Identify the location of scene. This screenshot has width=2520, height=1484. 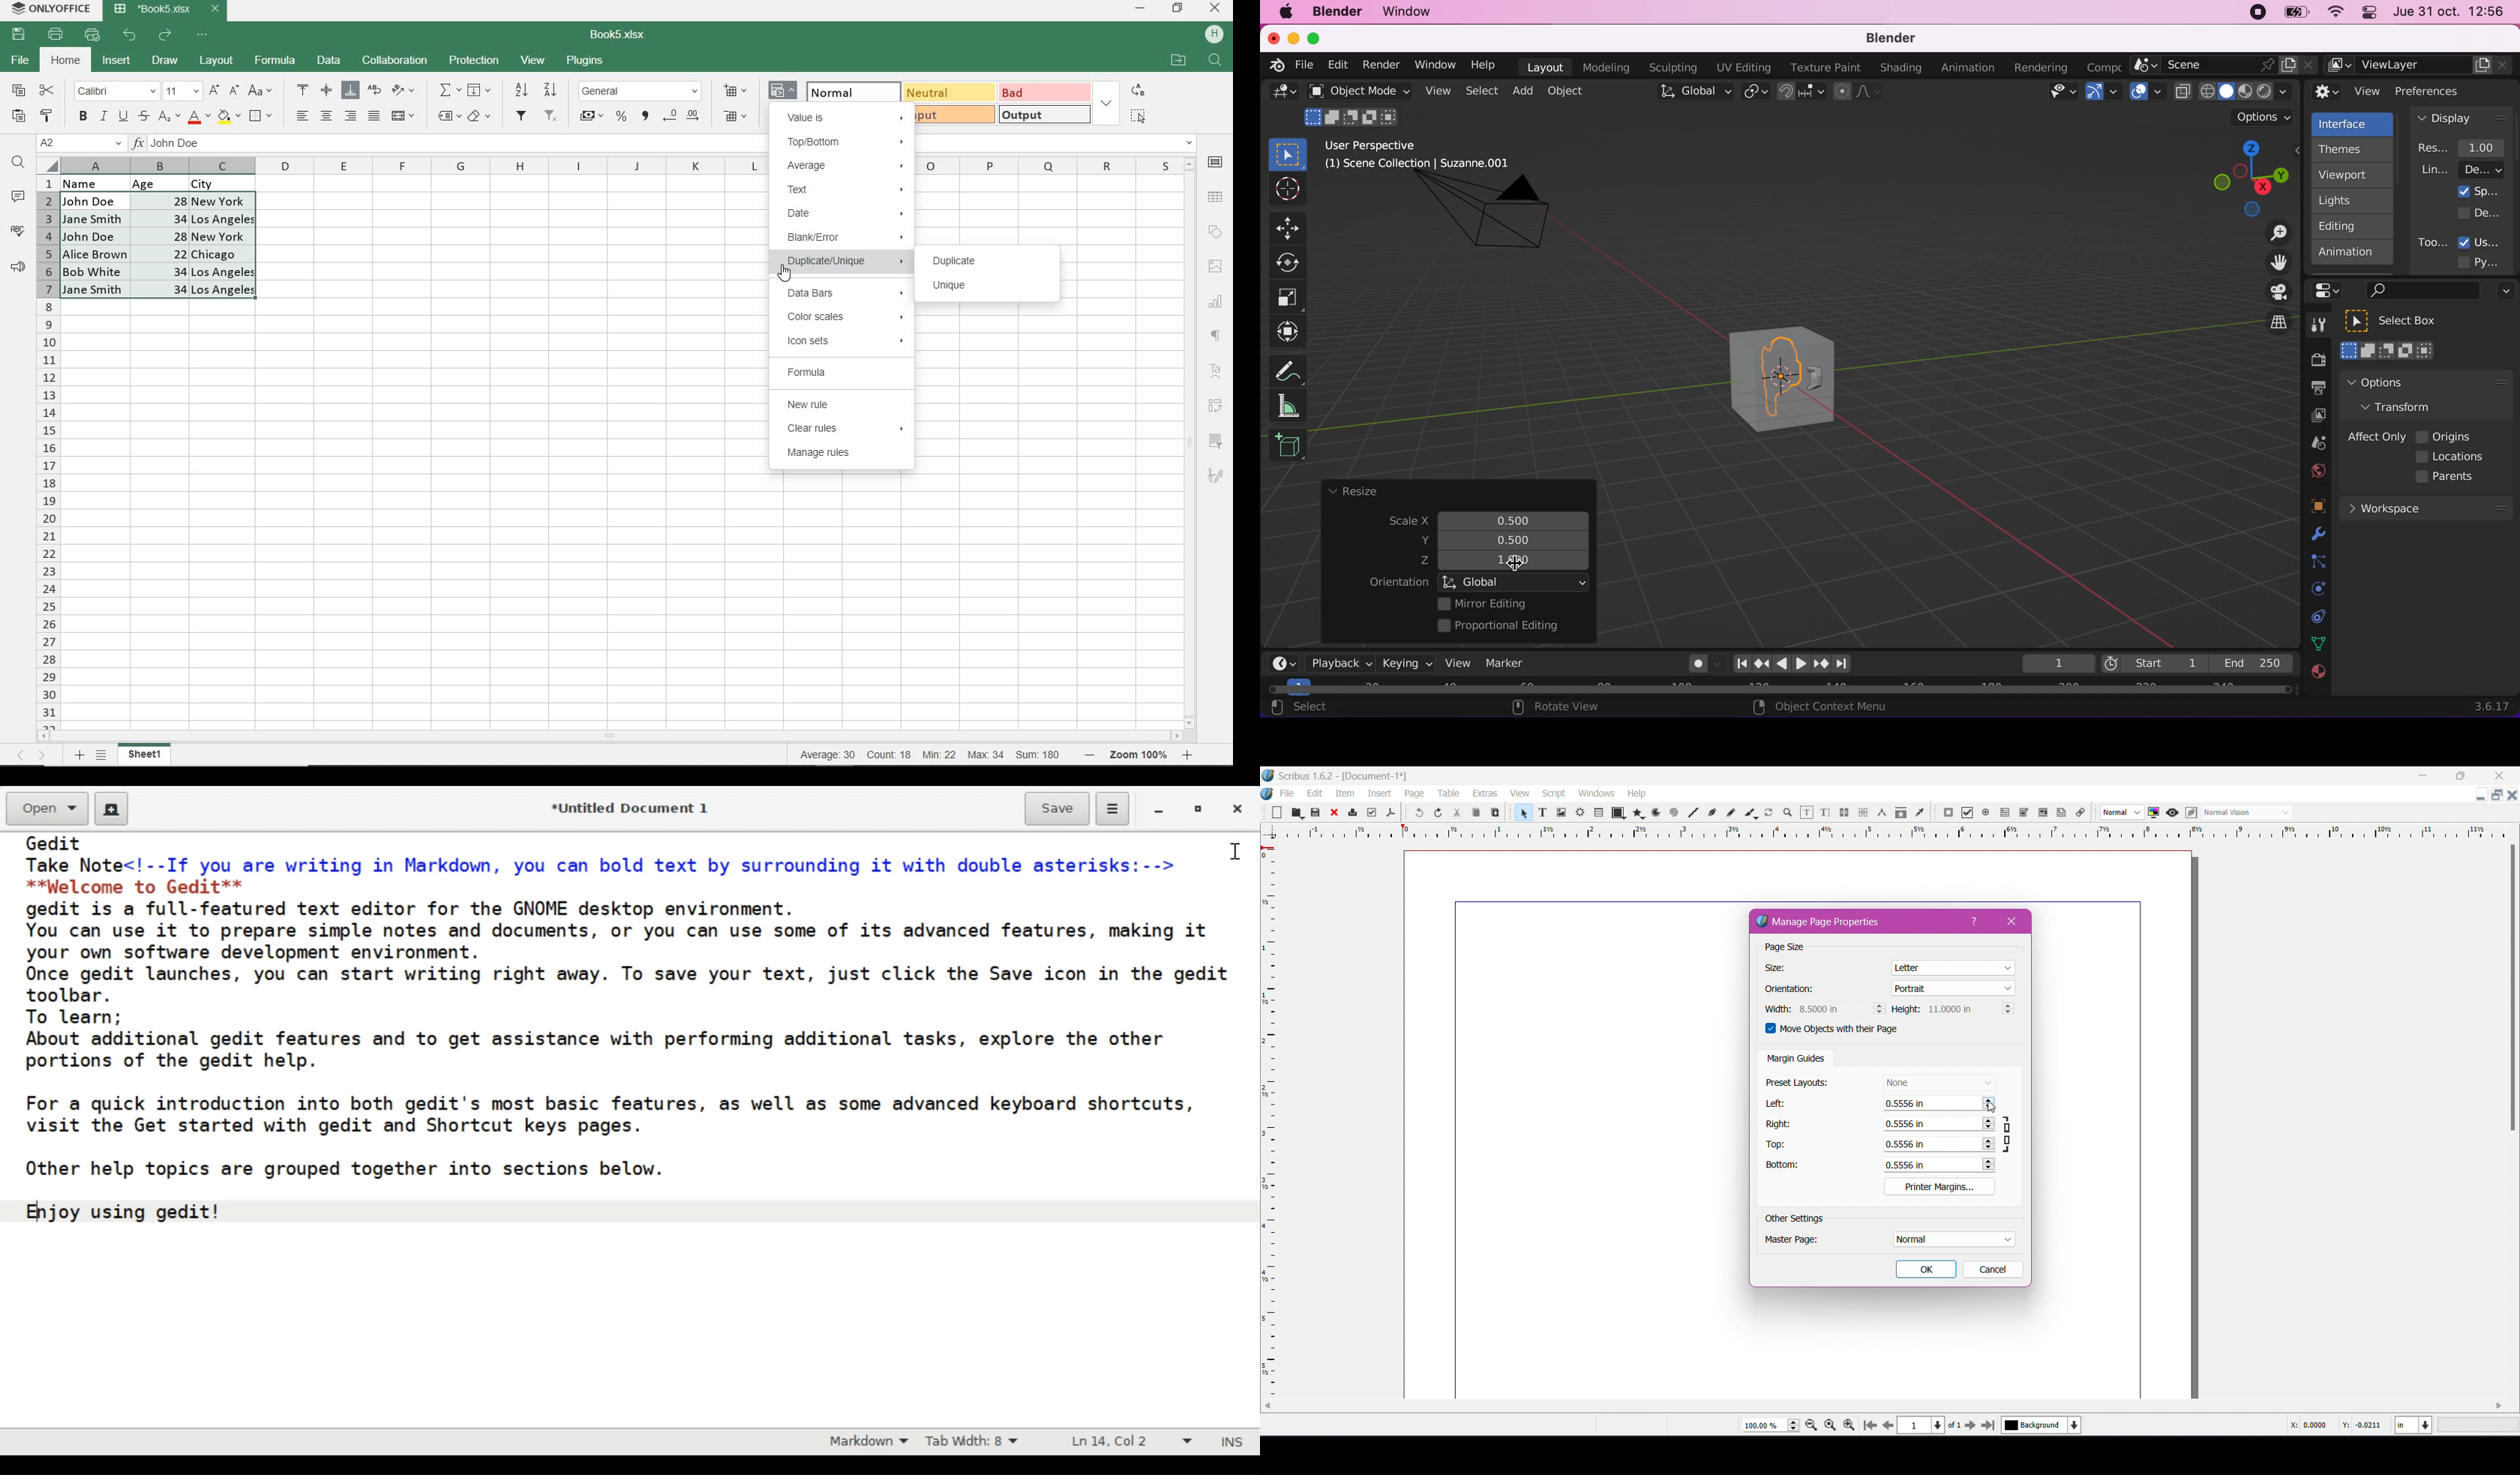
(2314, 444).